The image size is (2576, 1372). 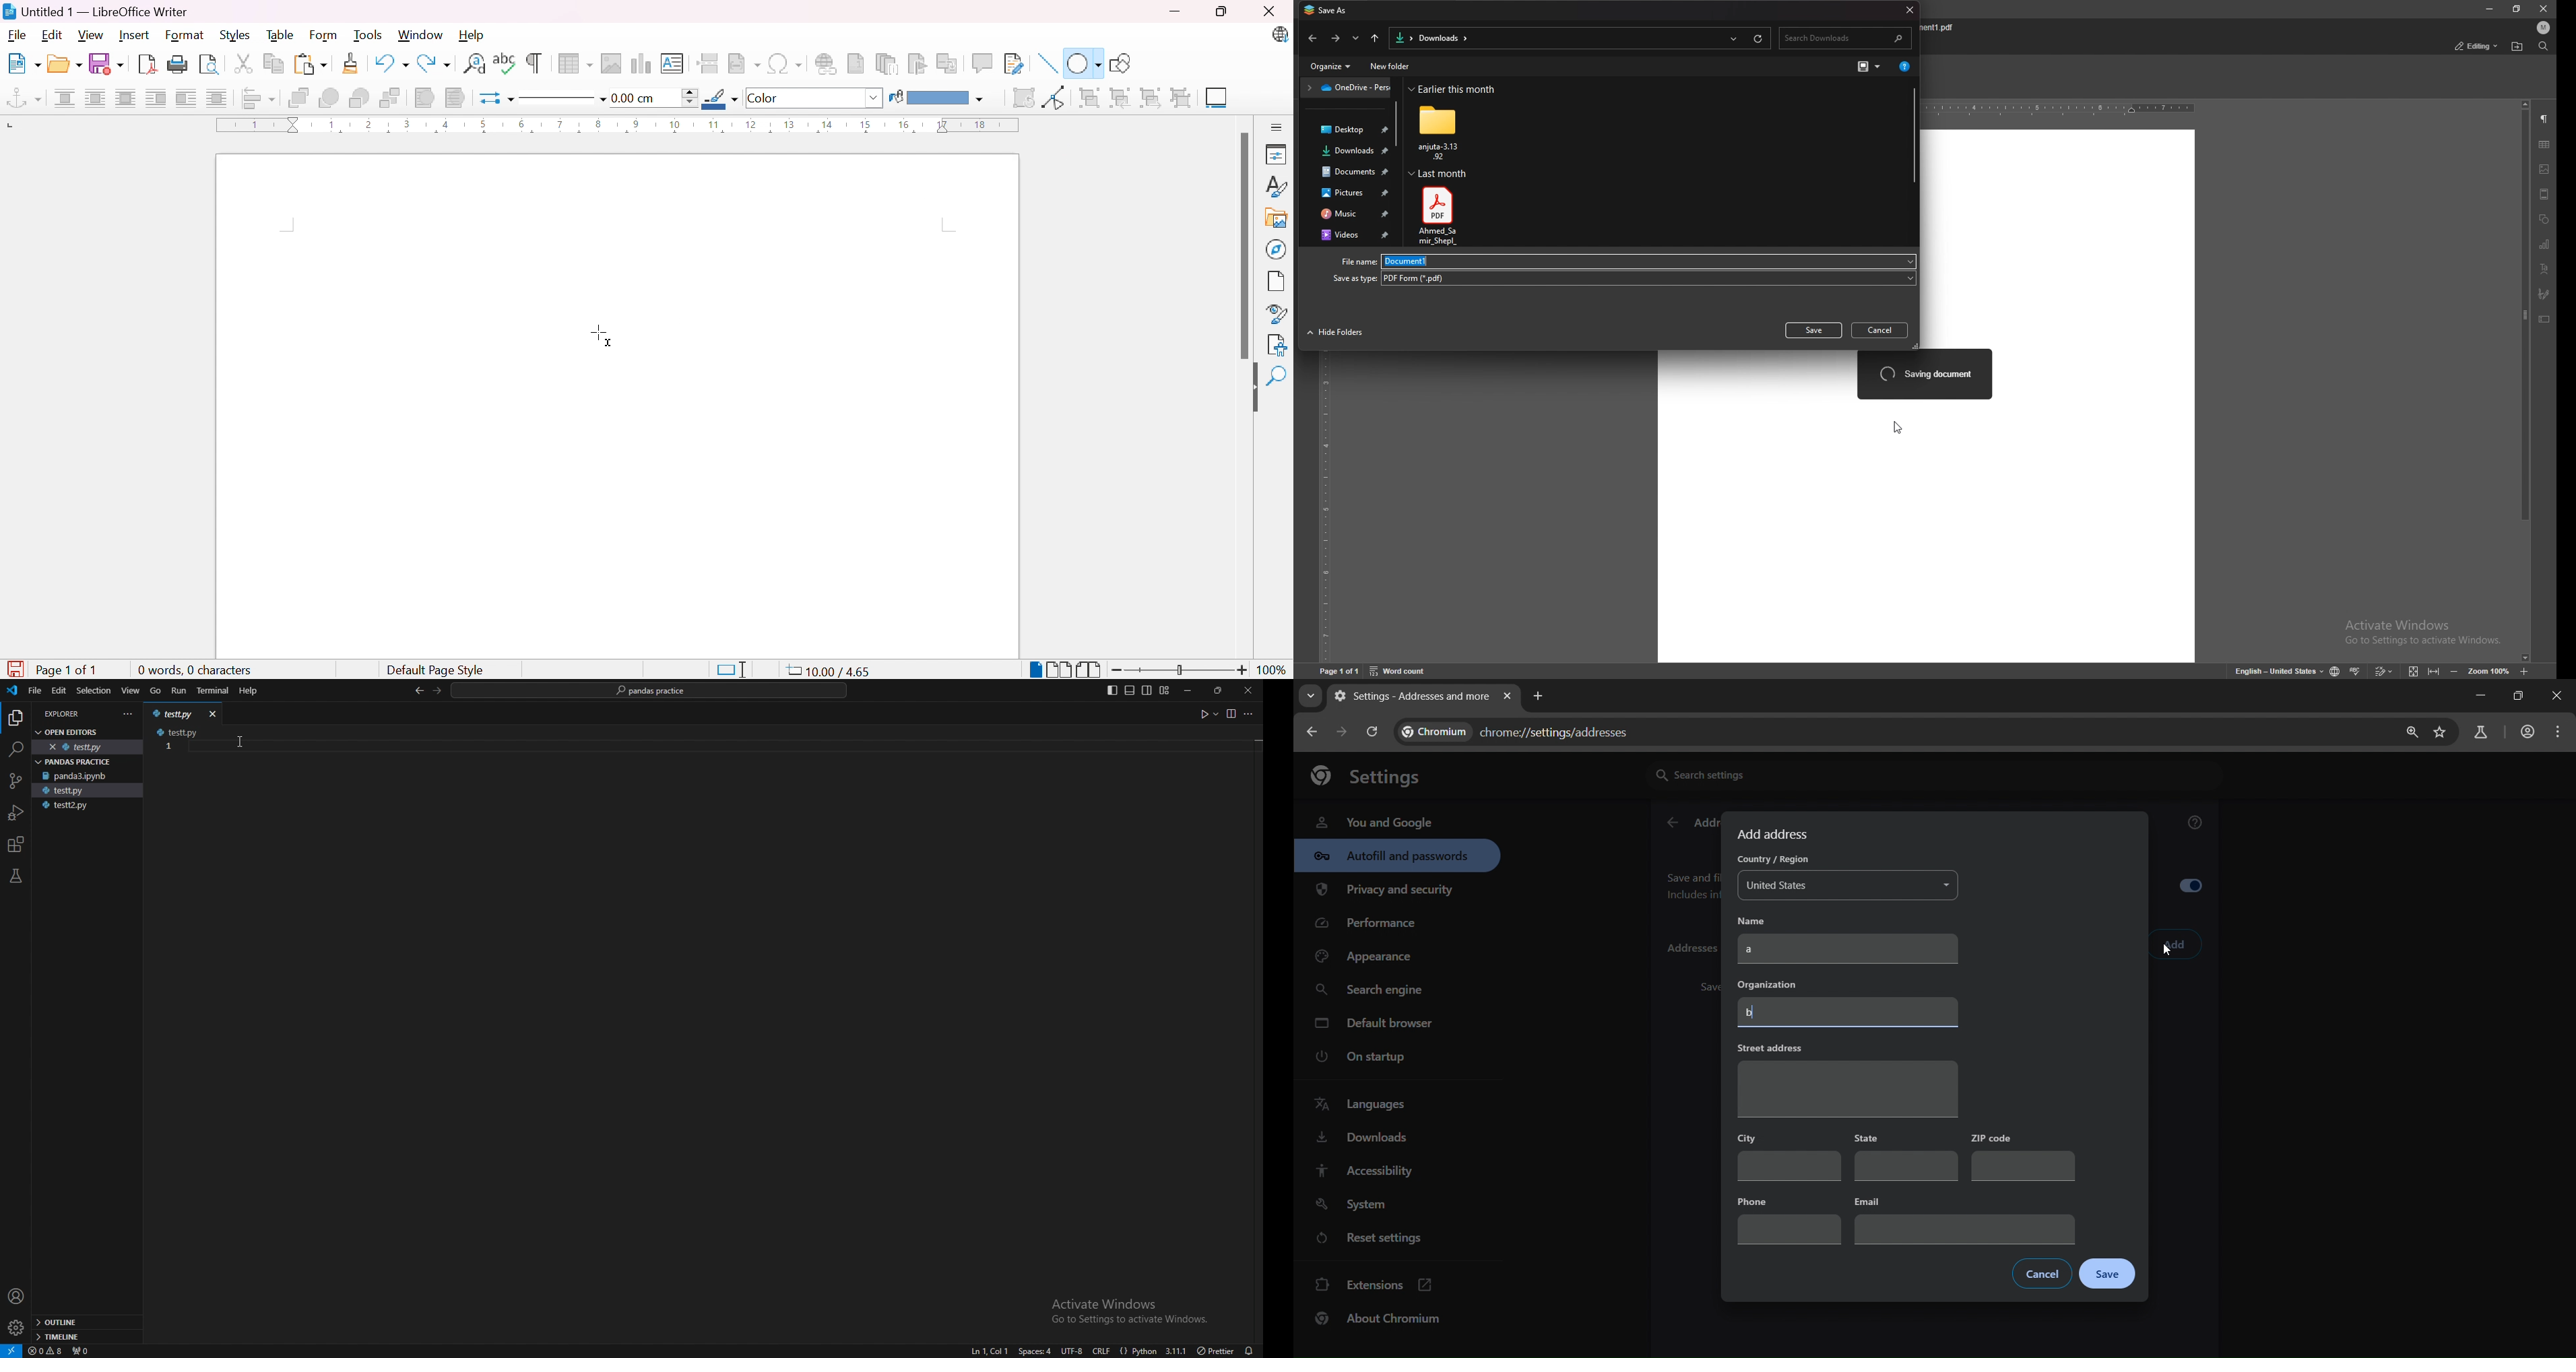 What do you see at coordinates (2544, 194) in the screenshot?
I see `header and footer` at bounding box center [2544, 194].